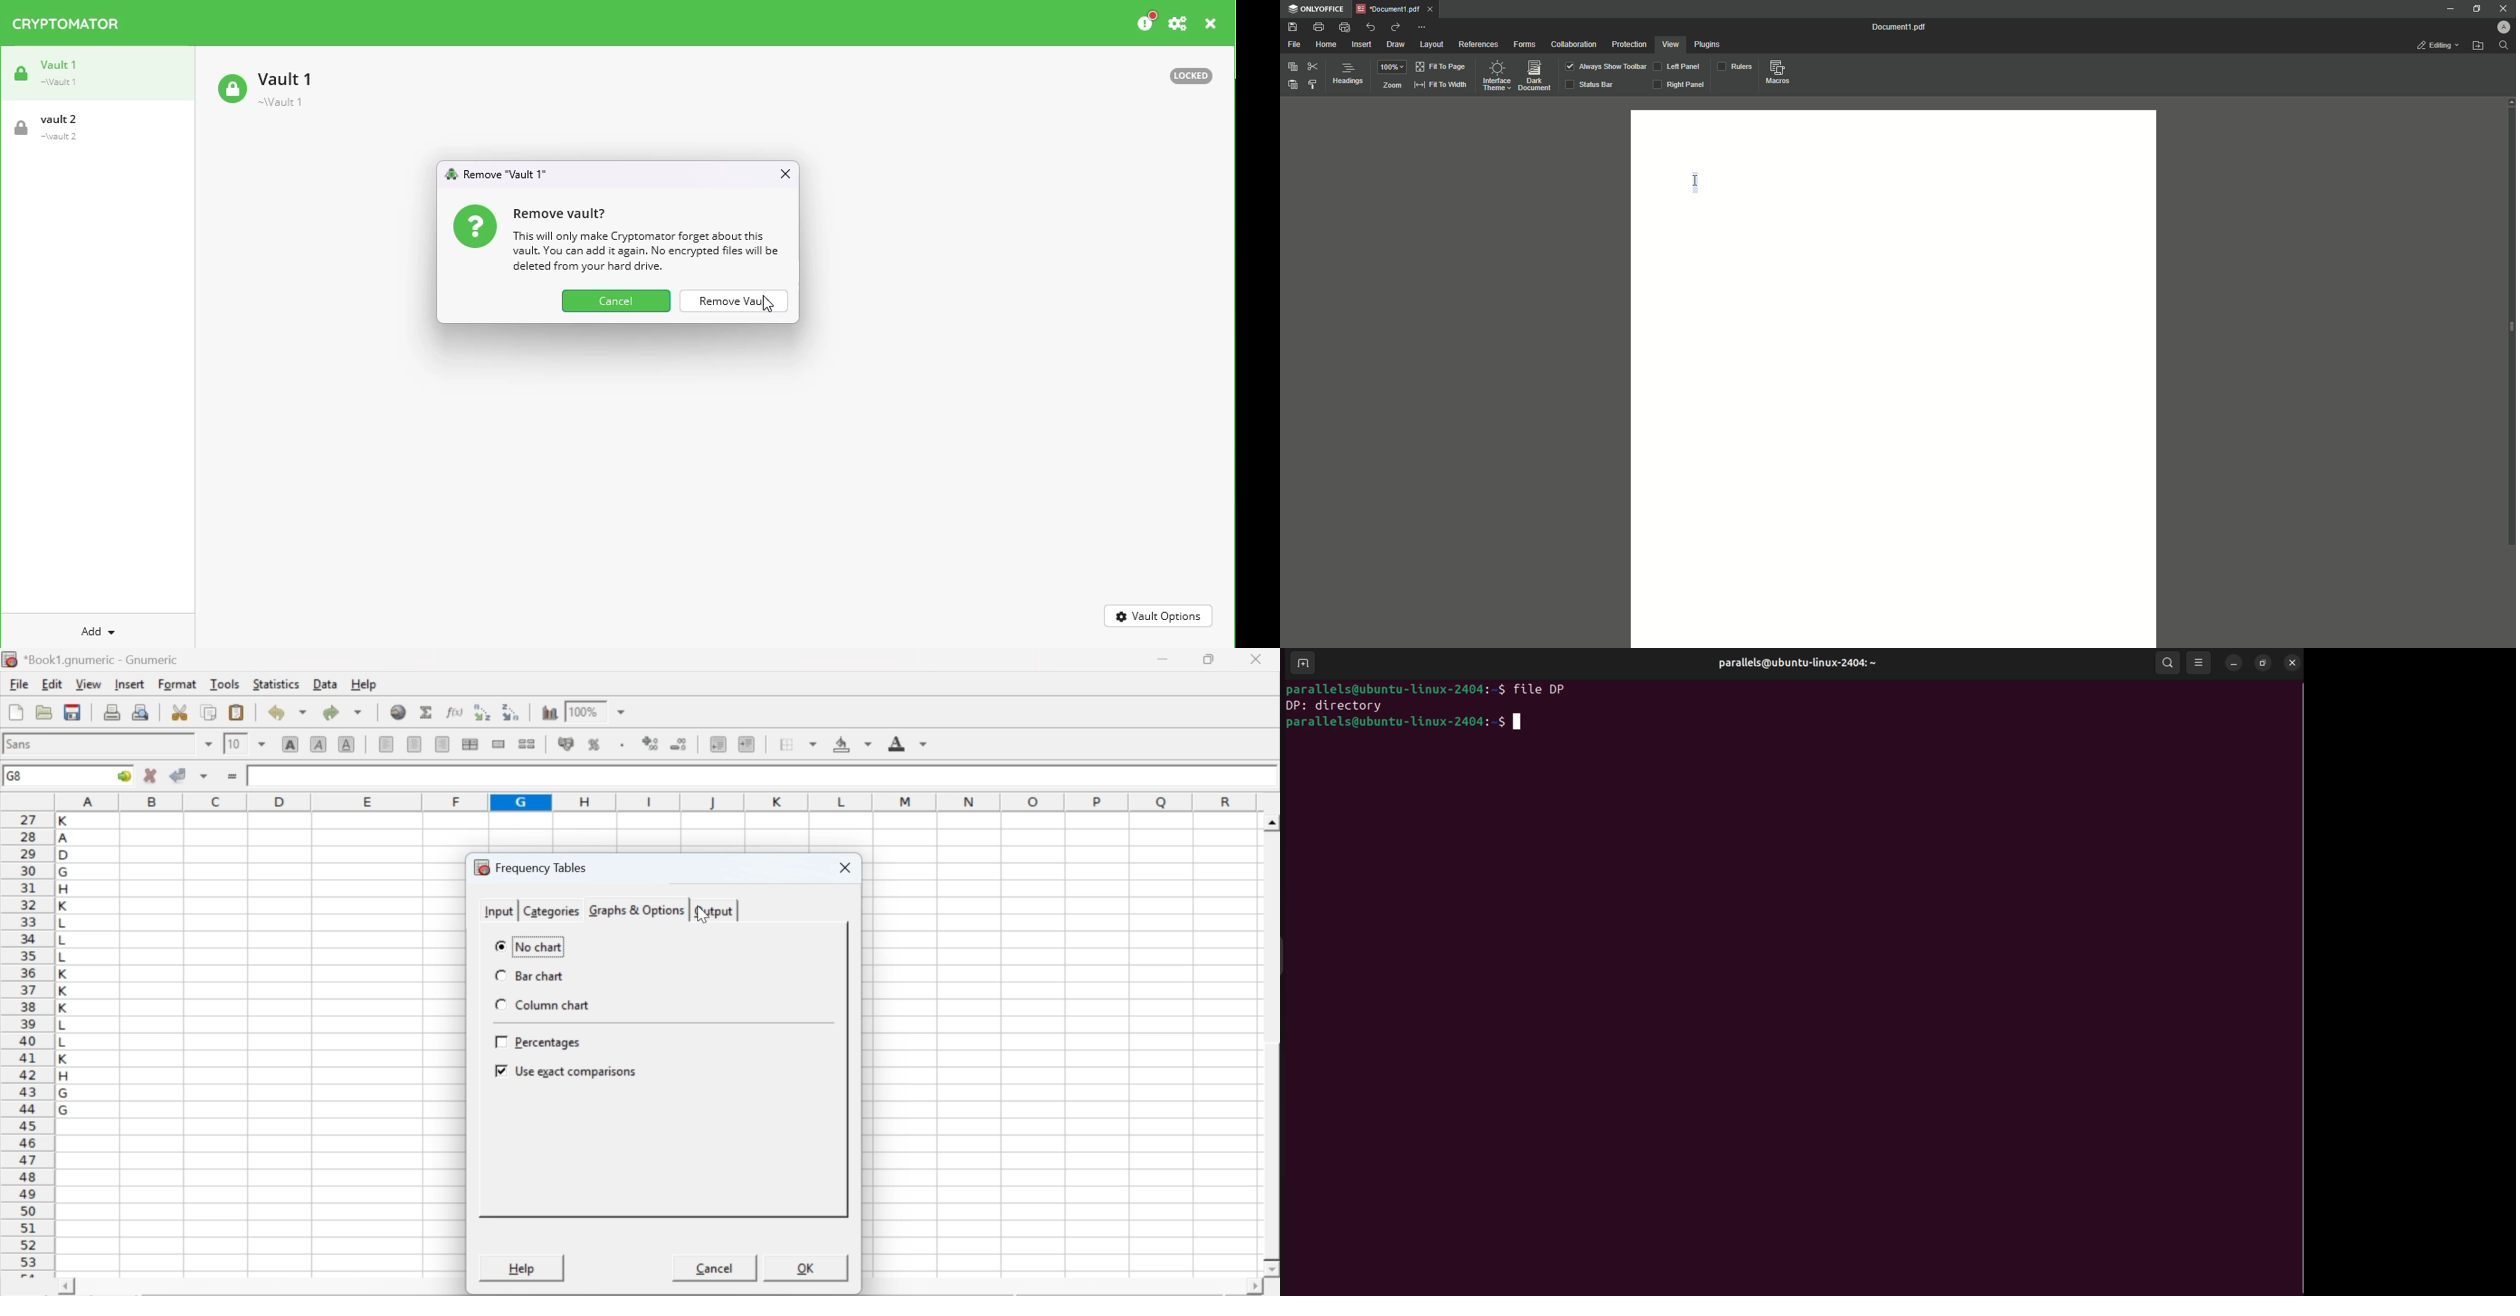 The width and height of the screenshot is (2520, 1316). Describe the element at coordinates (1312, 84) in the screenshot. I see `Styles` at that location.